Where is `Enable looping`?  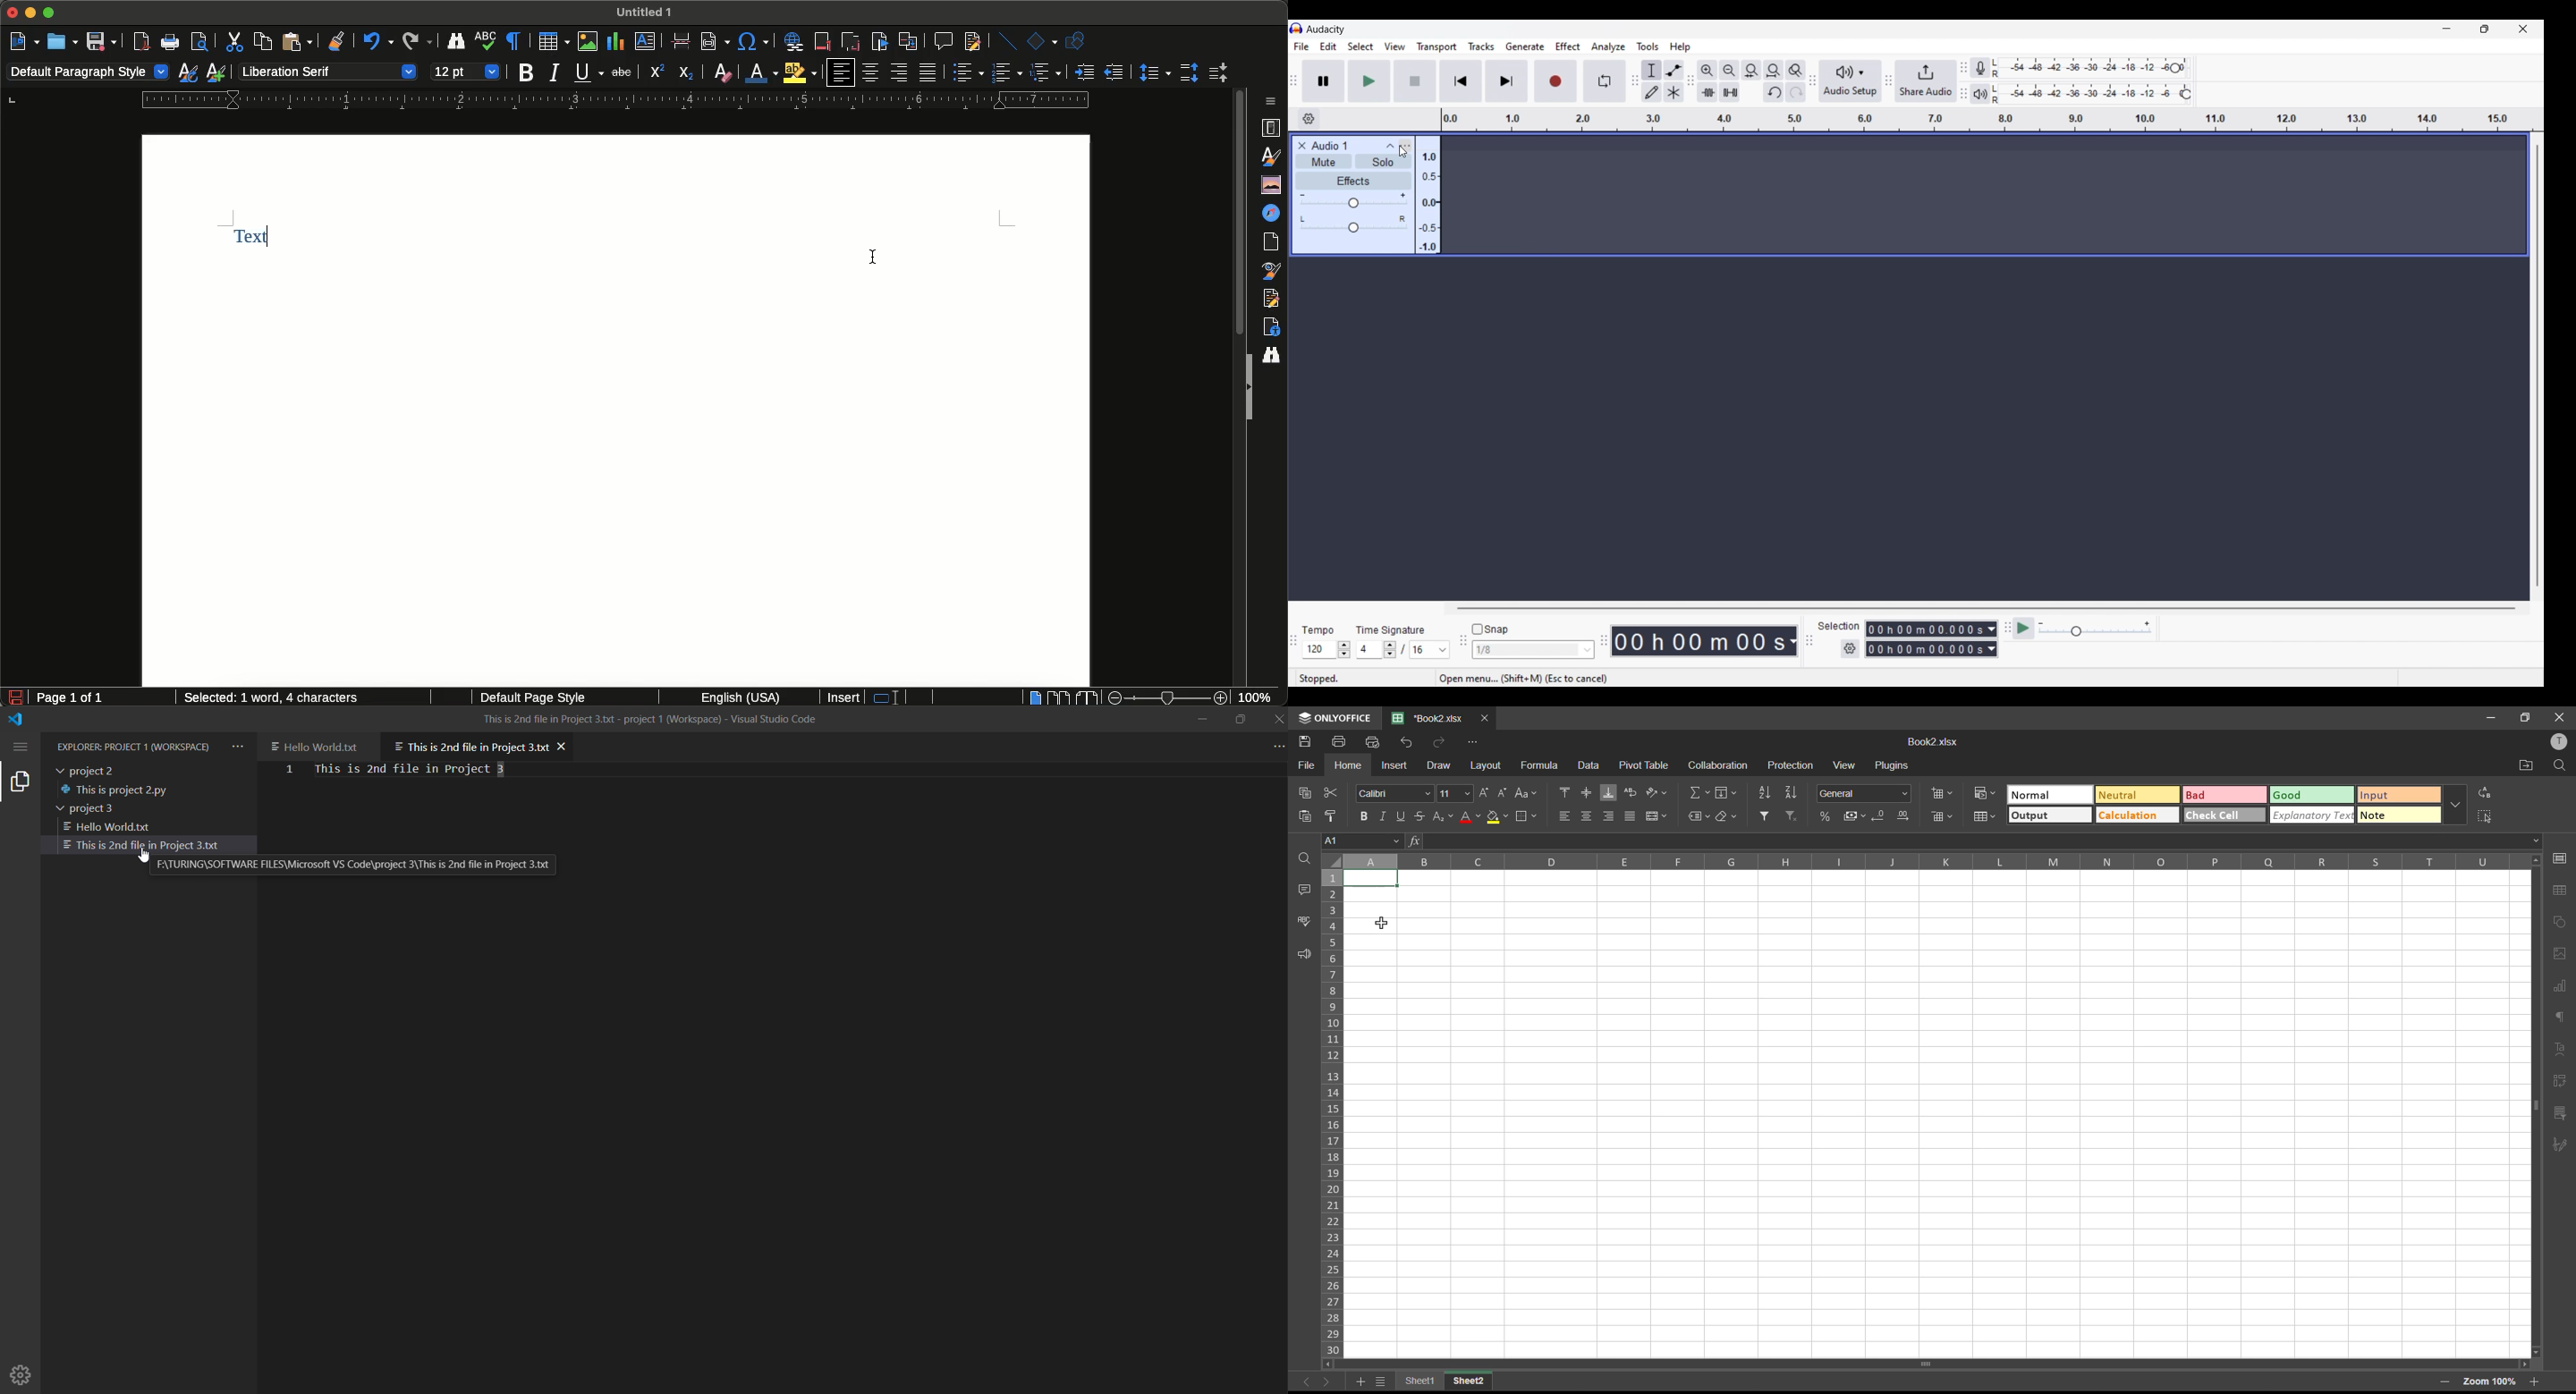 Enable looping is located at coordinates (1605, 81).